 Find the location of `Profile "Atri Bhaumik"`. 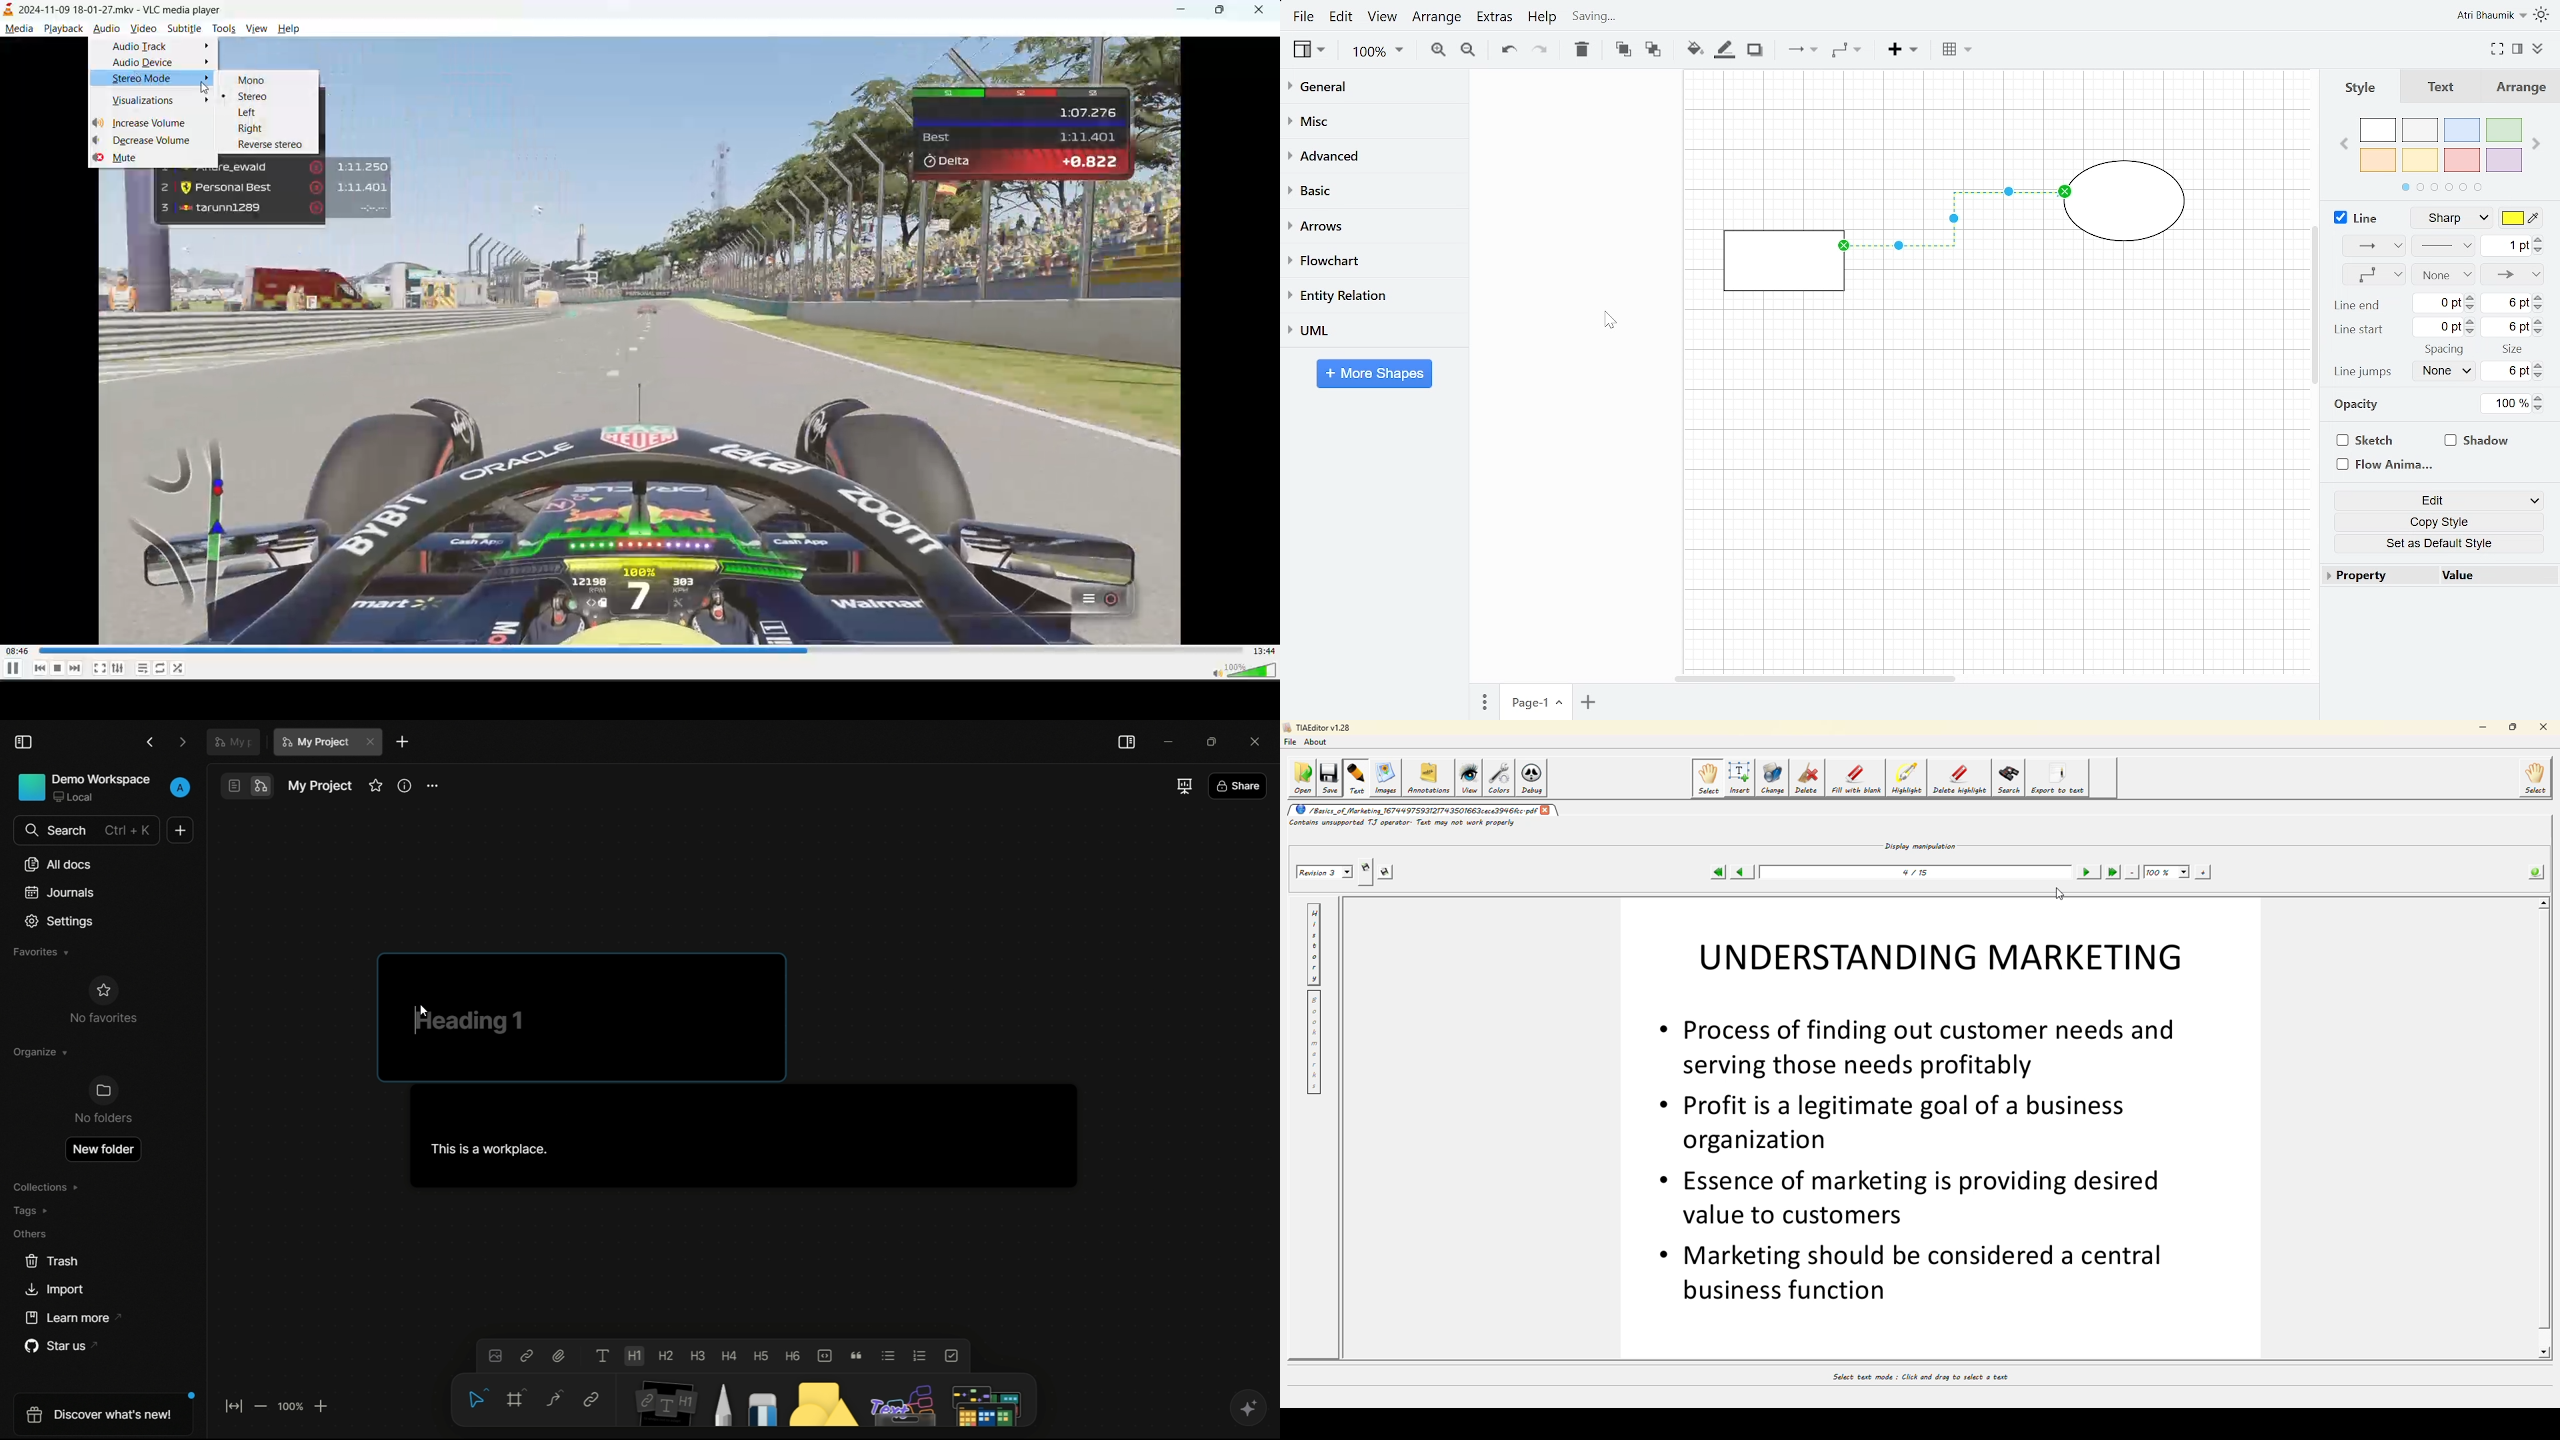

Profile "Atri Bhaumik" is located at coordinates (2492, 15).